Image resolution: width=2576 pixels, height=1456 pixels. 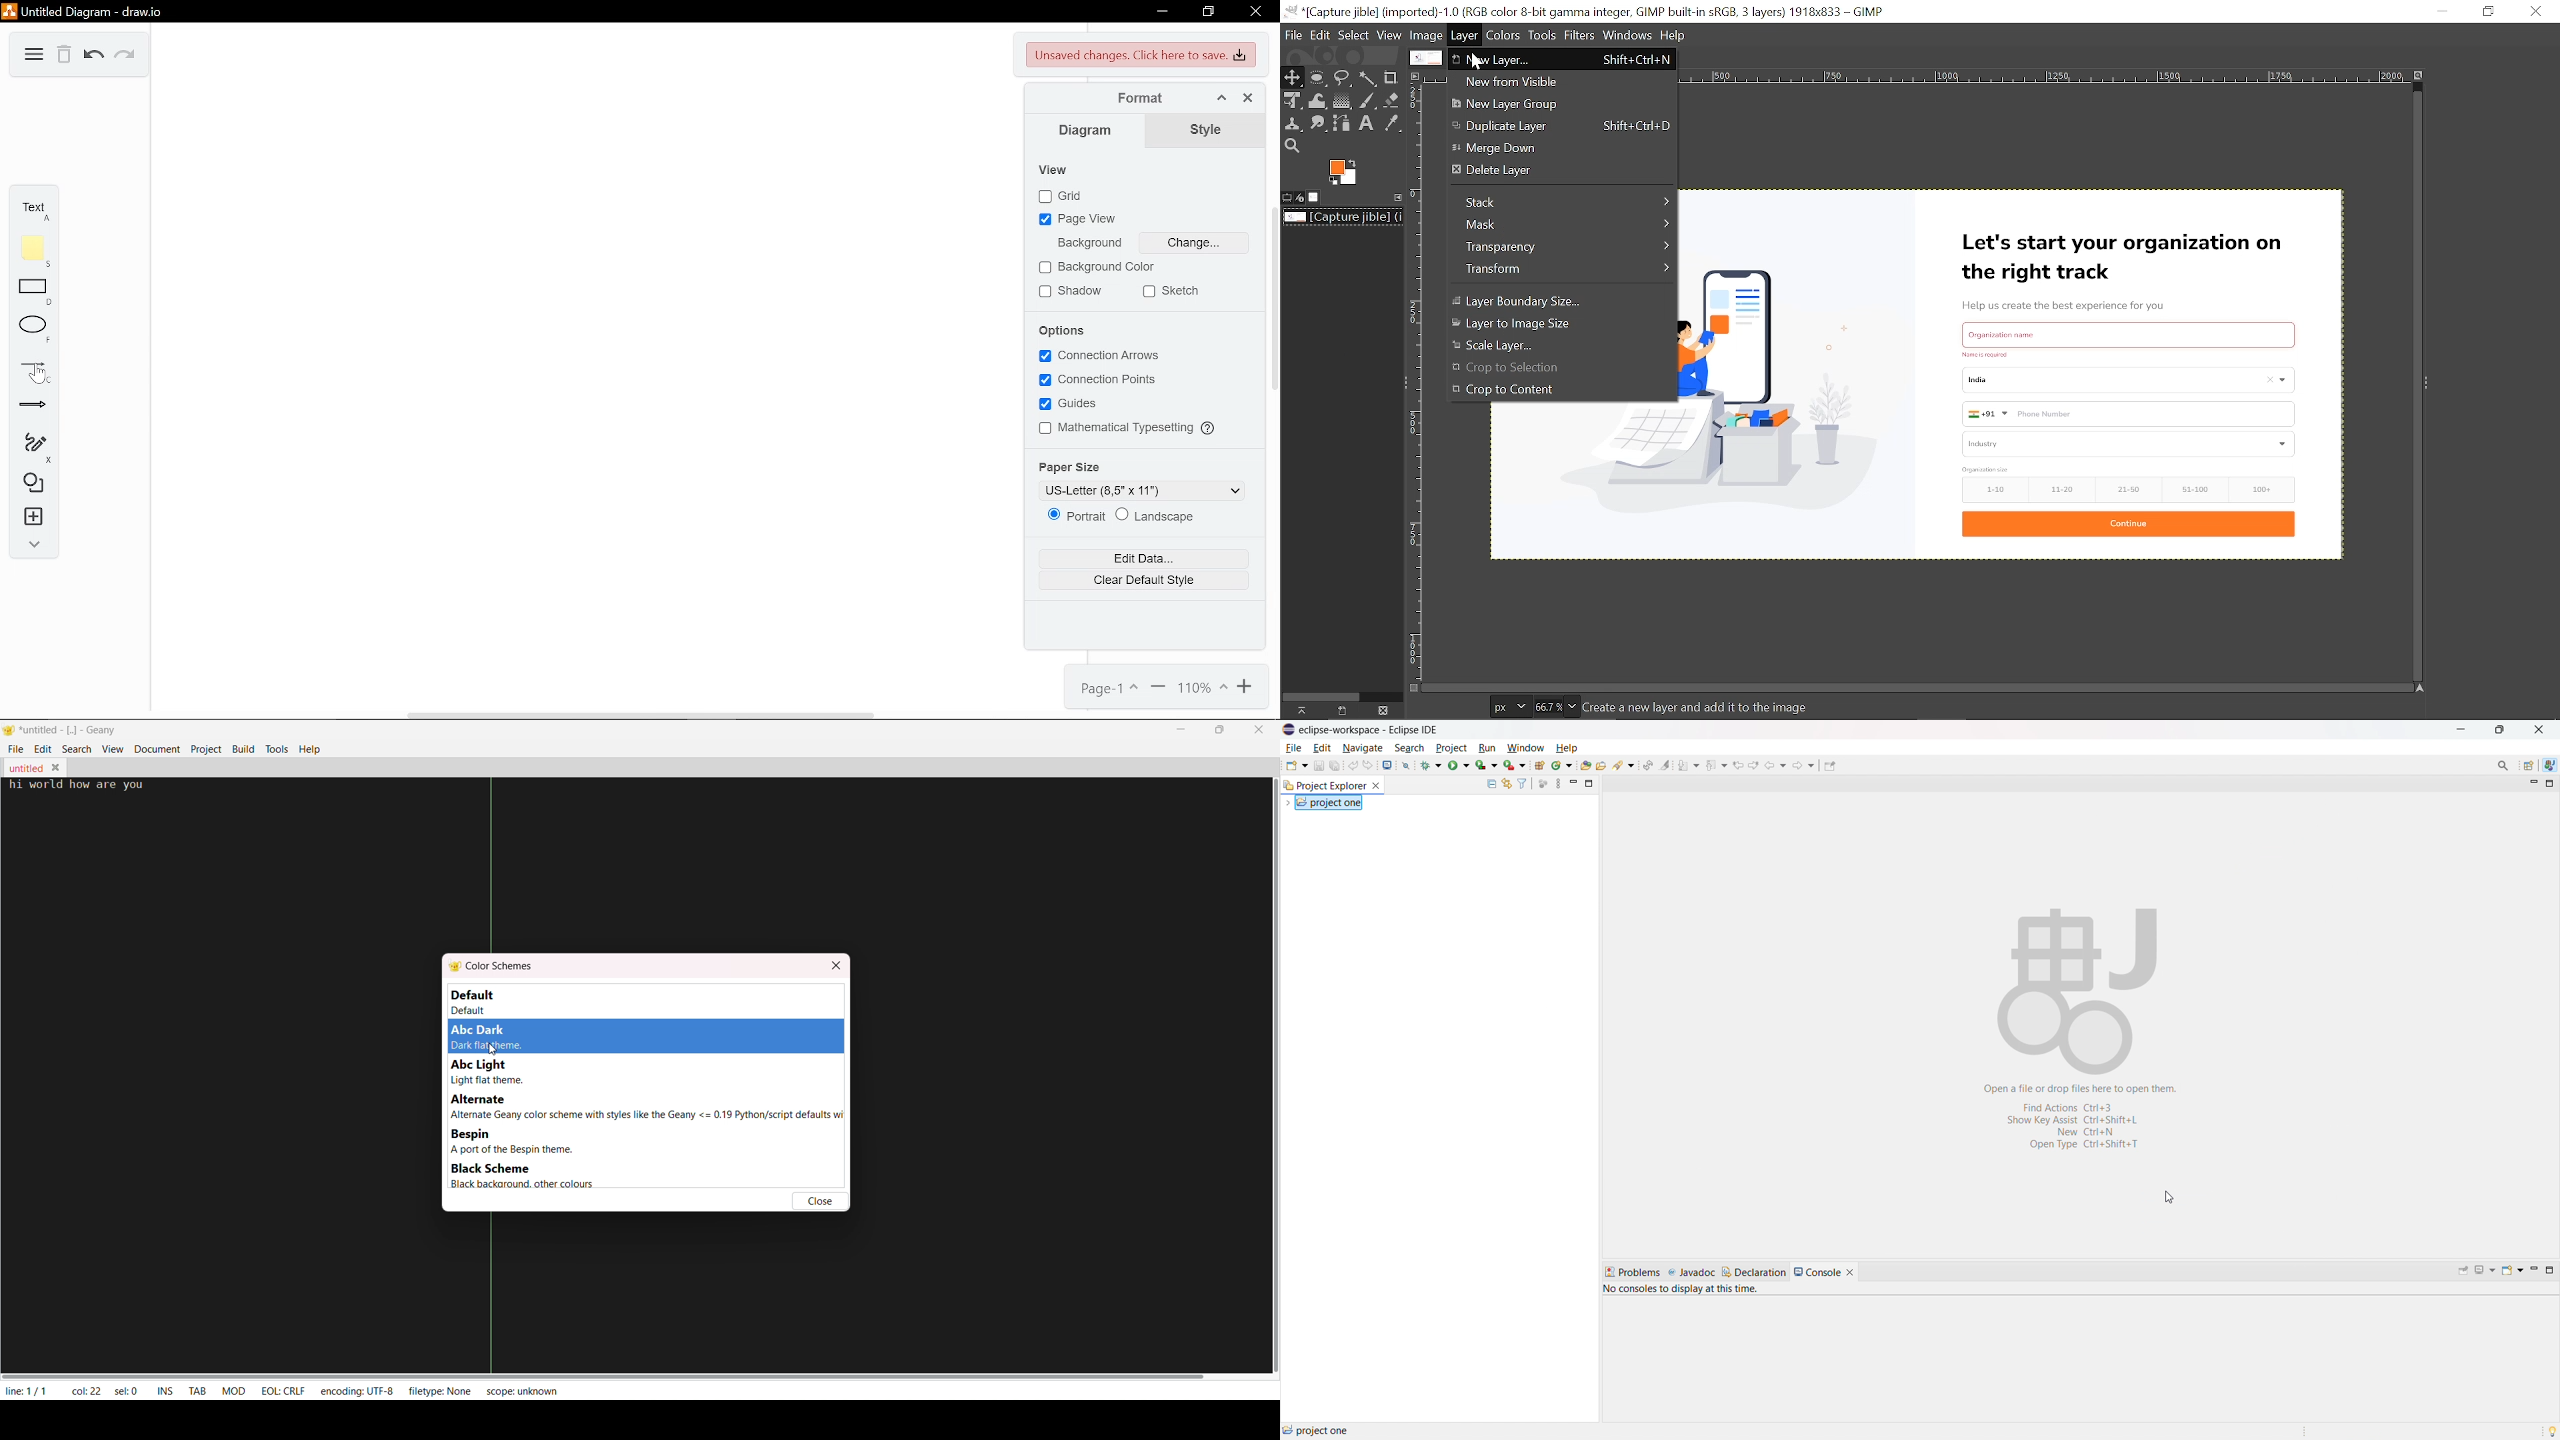 I want to click on Layer, so click(x=1466, y=34).